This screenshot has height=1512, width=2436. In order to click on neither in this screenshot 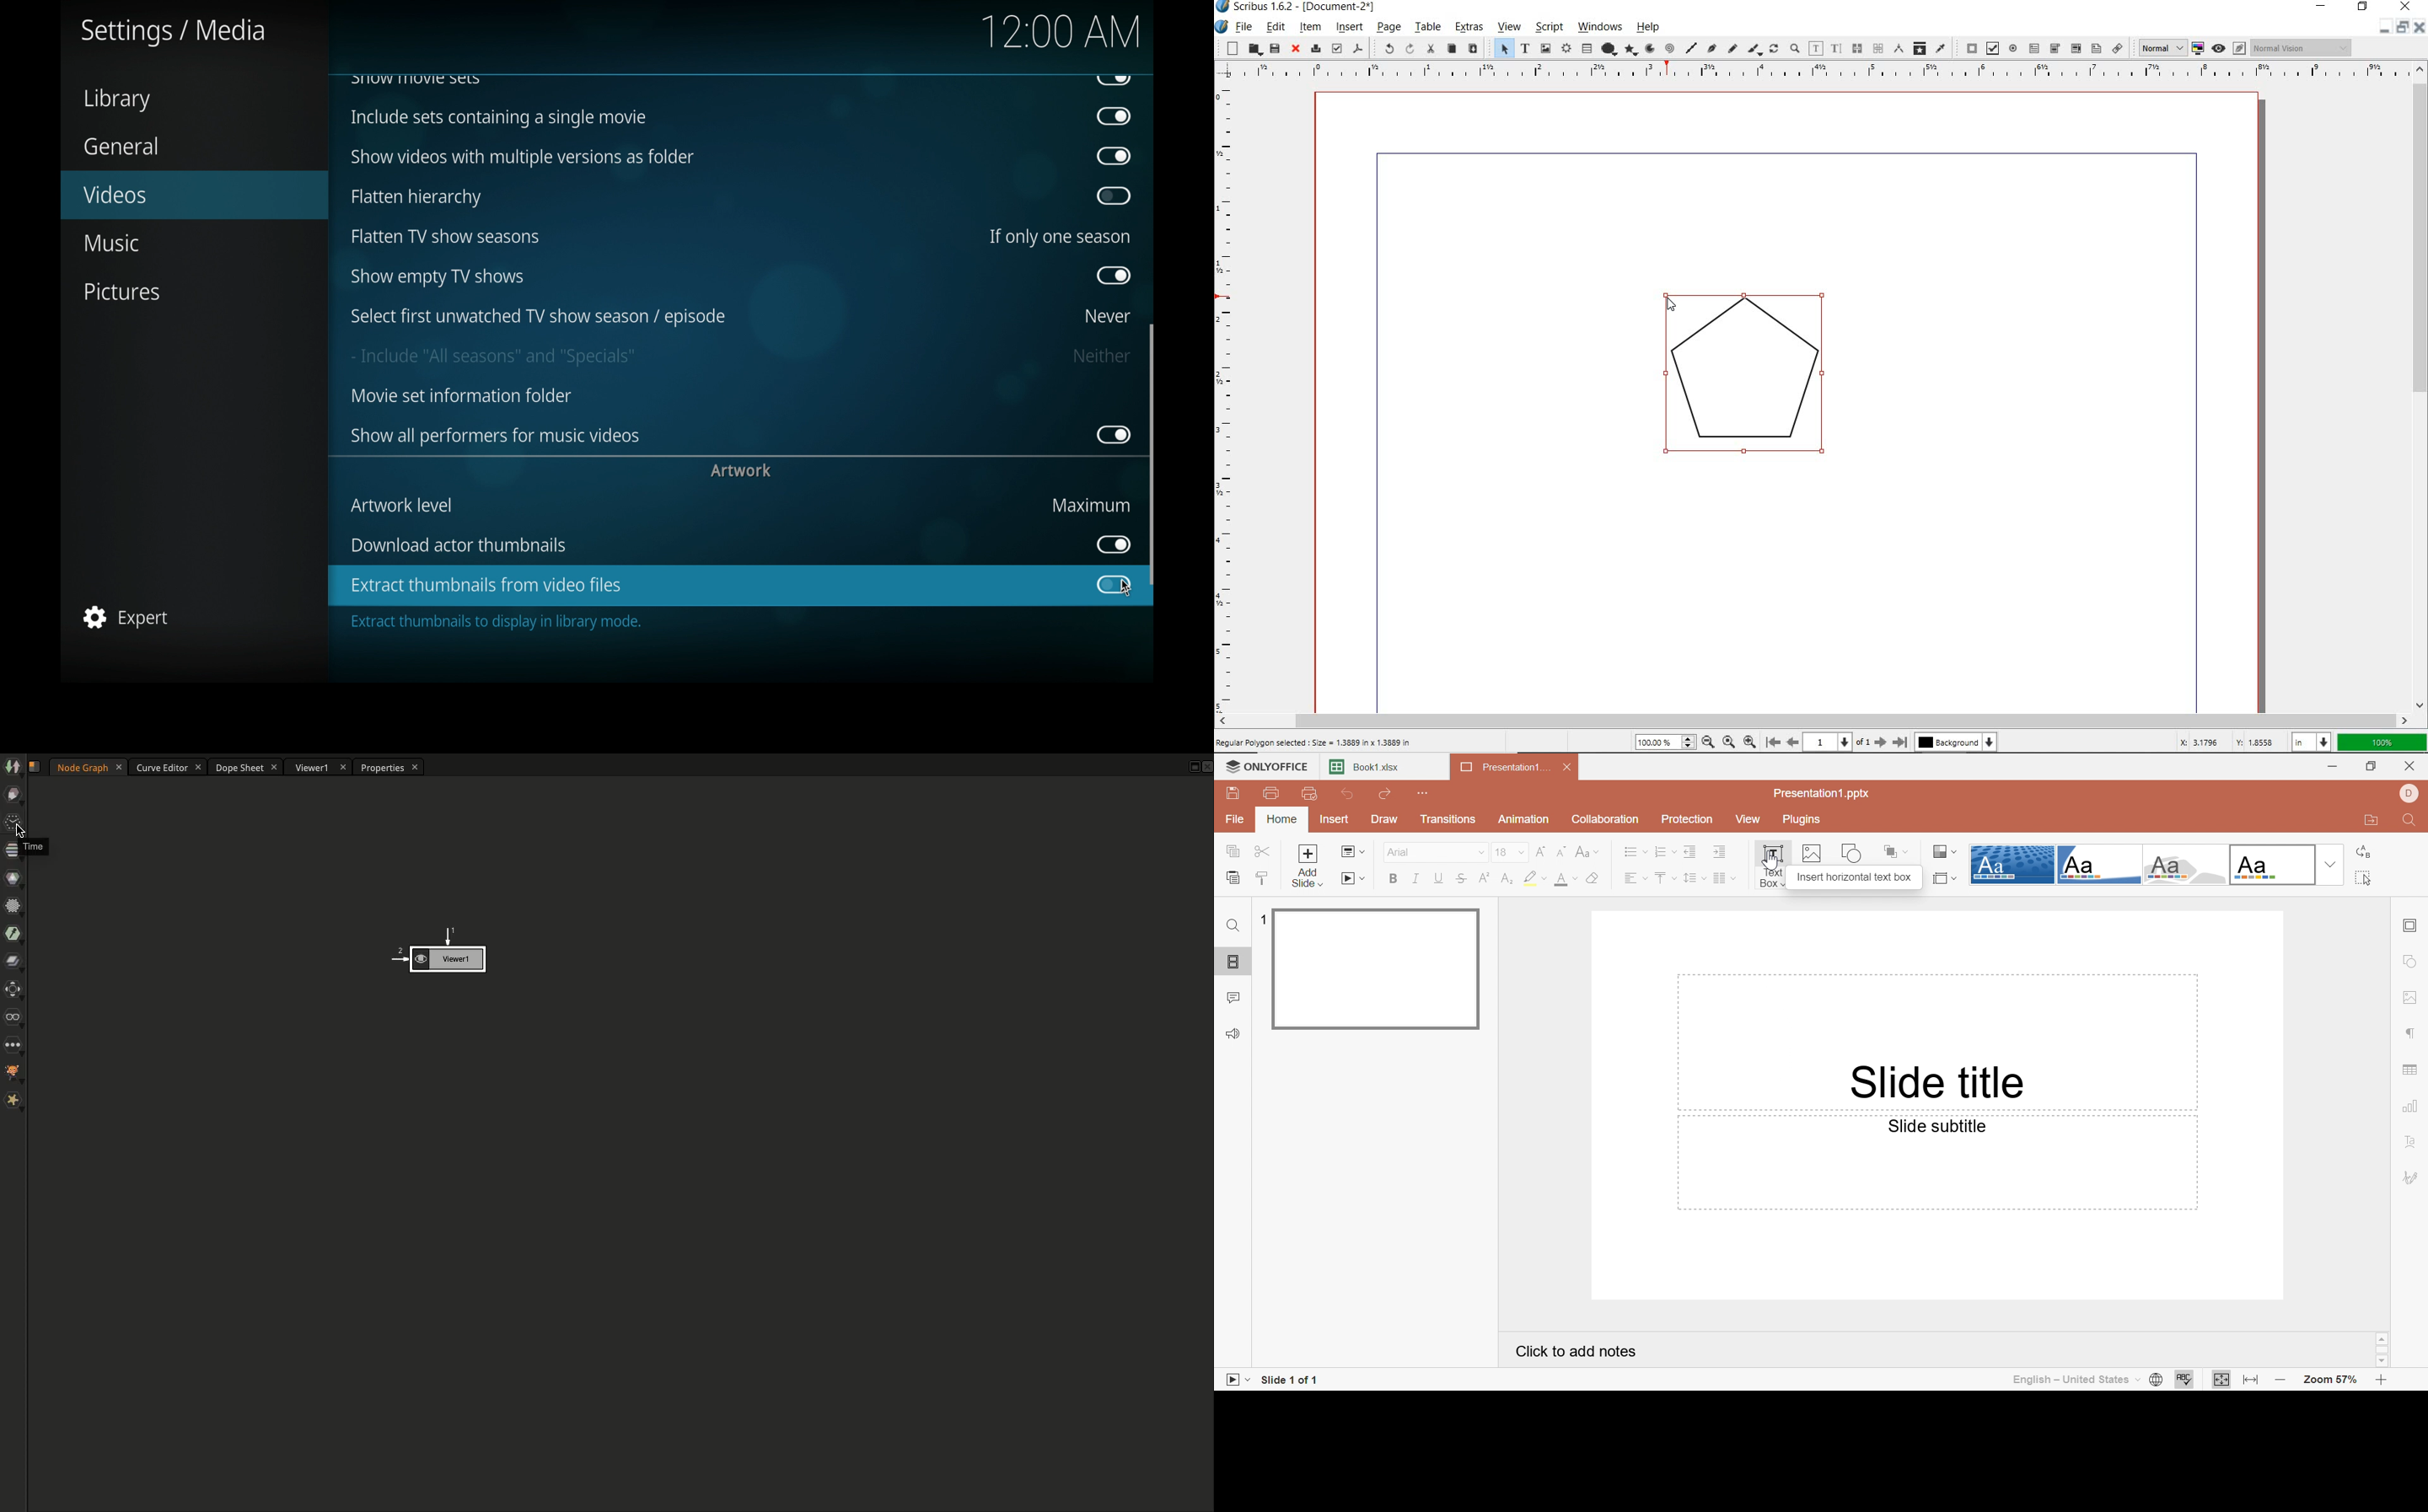, I will do `click(1103, 357)`.